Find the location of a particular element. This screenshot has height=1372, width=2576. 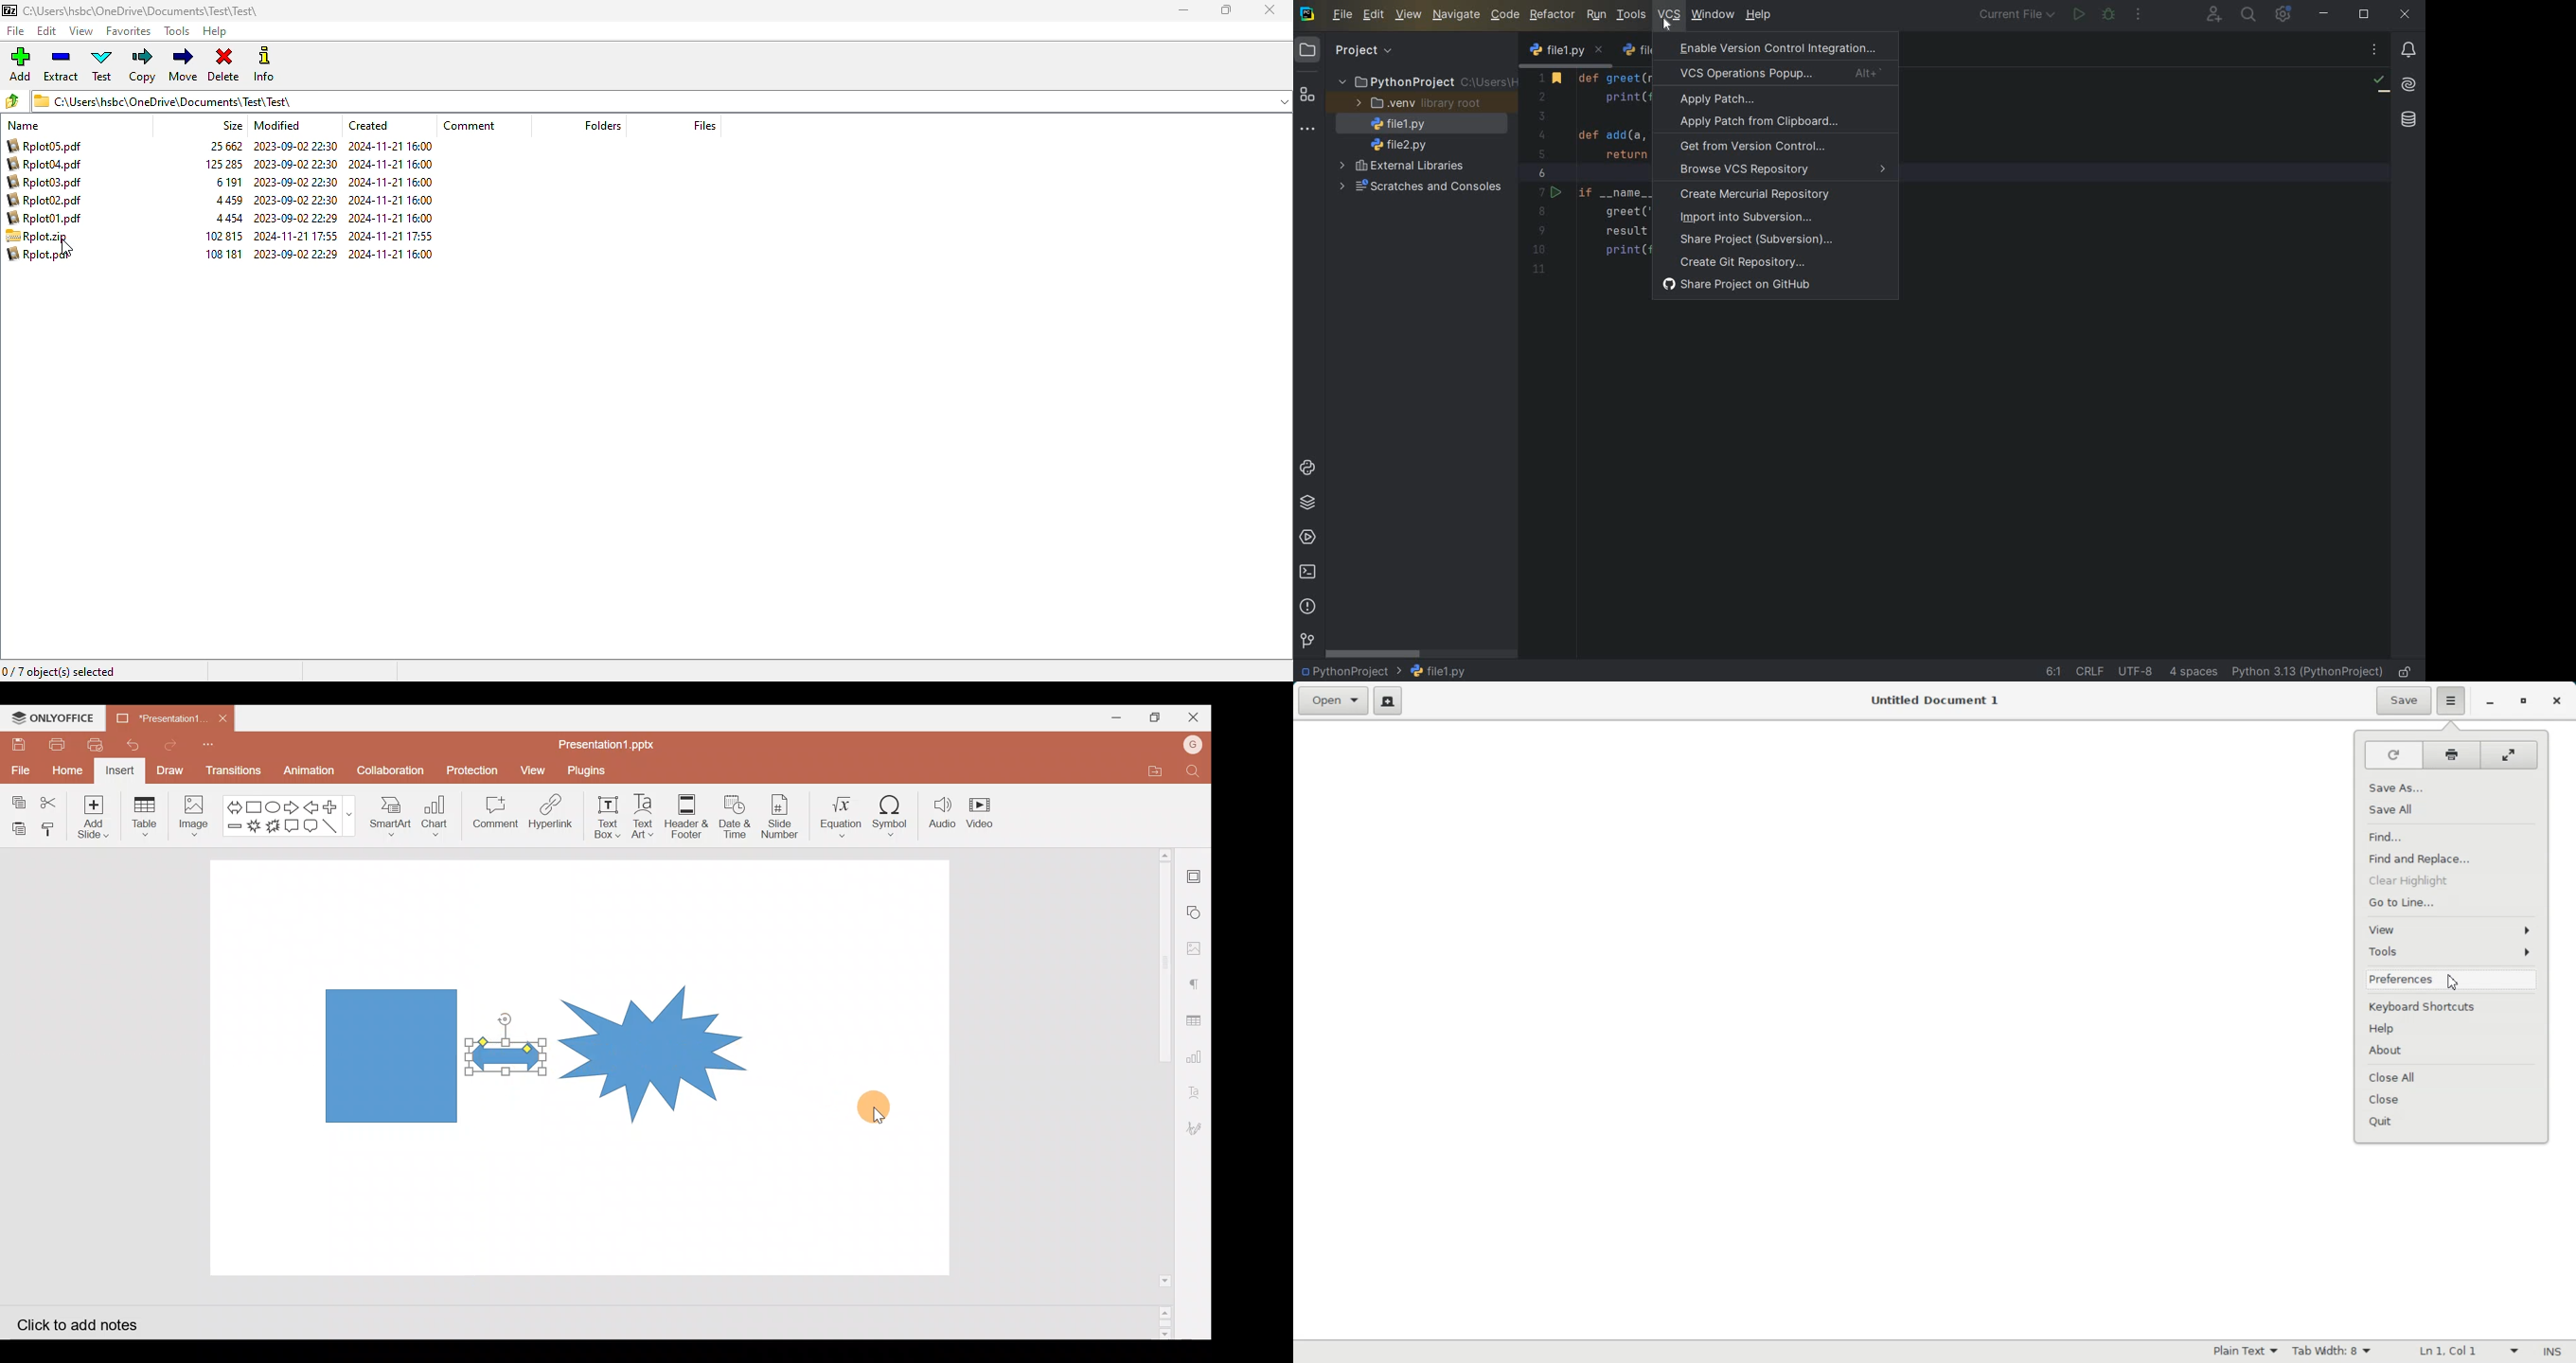

code is located at coordinates (1613, 169).